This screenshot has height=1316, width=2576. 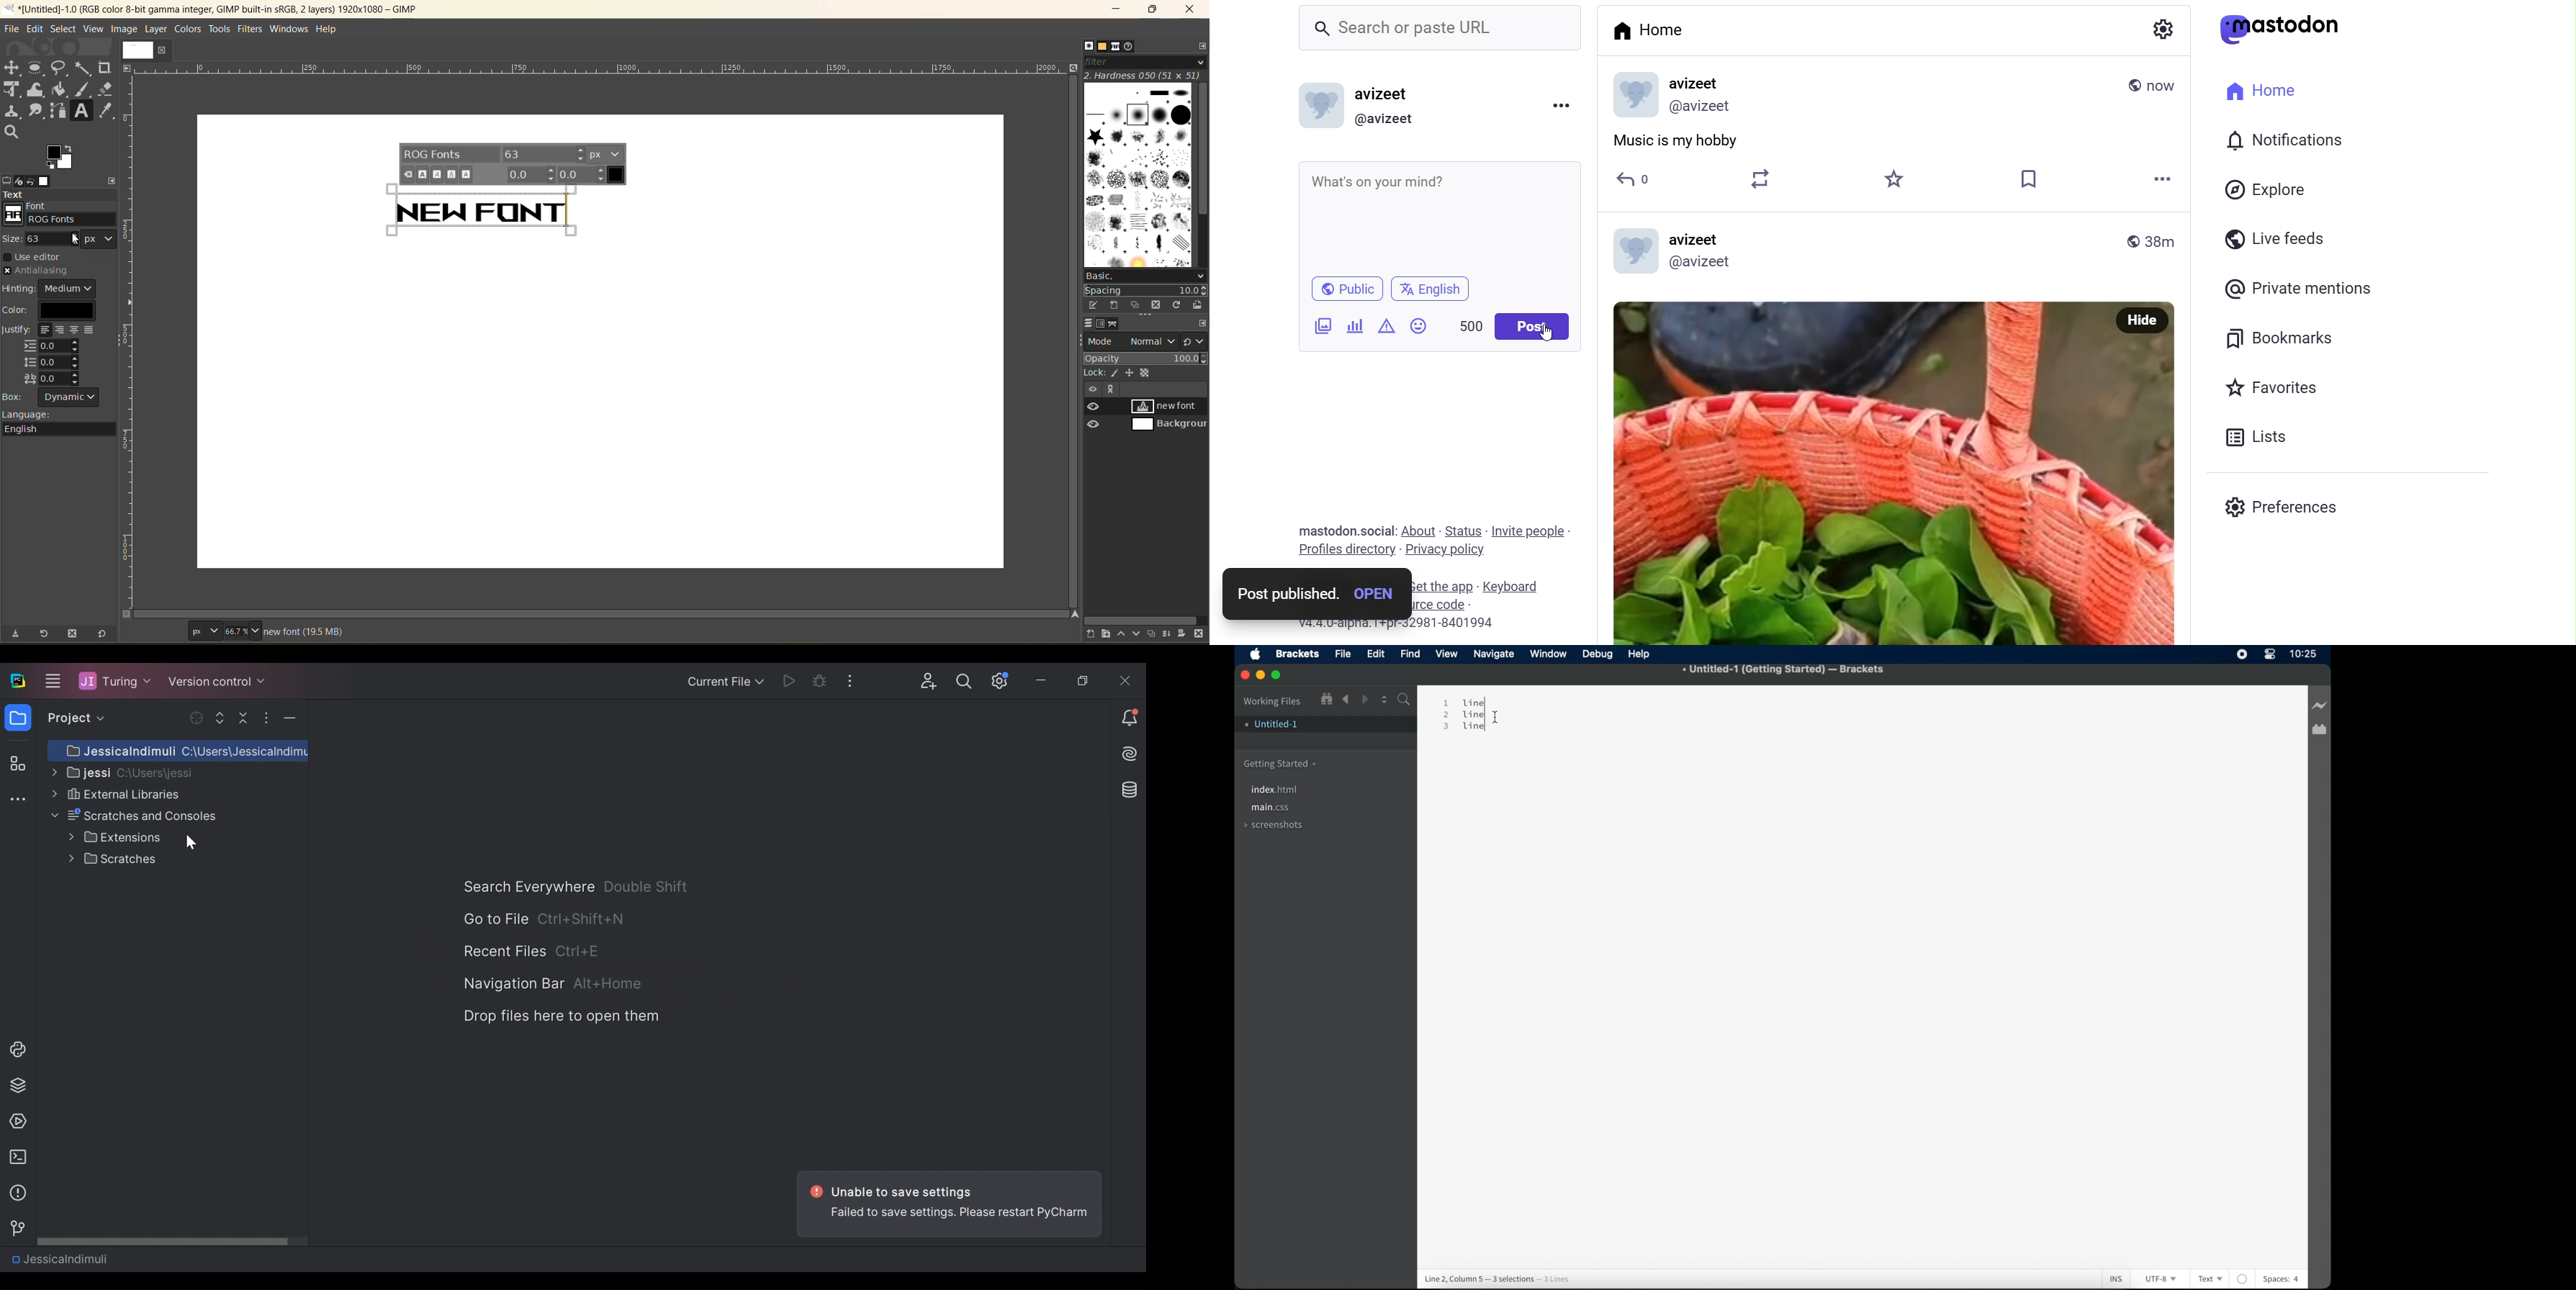 I want to click on avizeet, so click(x=1709, y=81).